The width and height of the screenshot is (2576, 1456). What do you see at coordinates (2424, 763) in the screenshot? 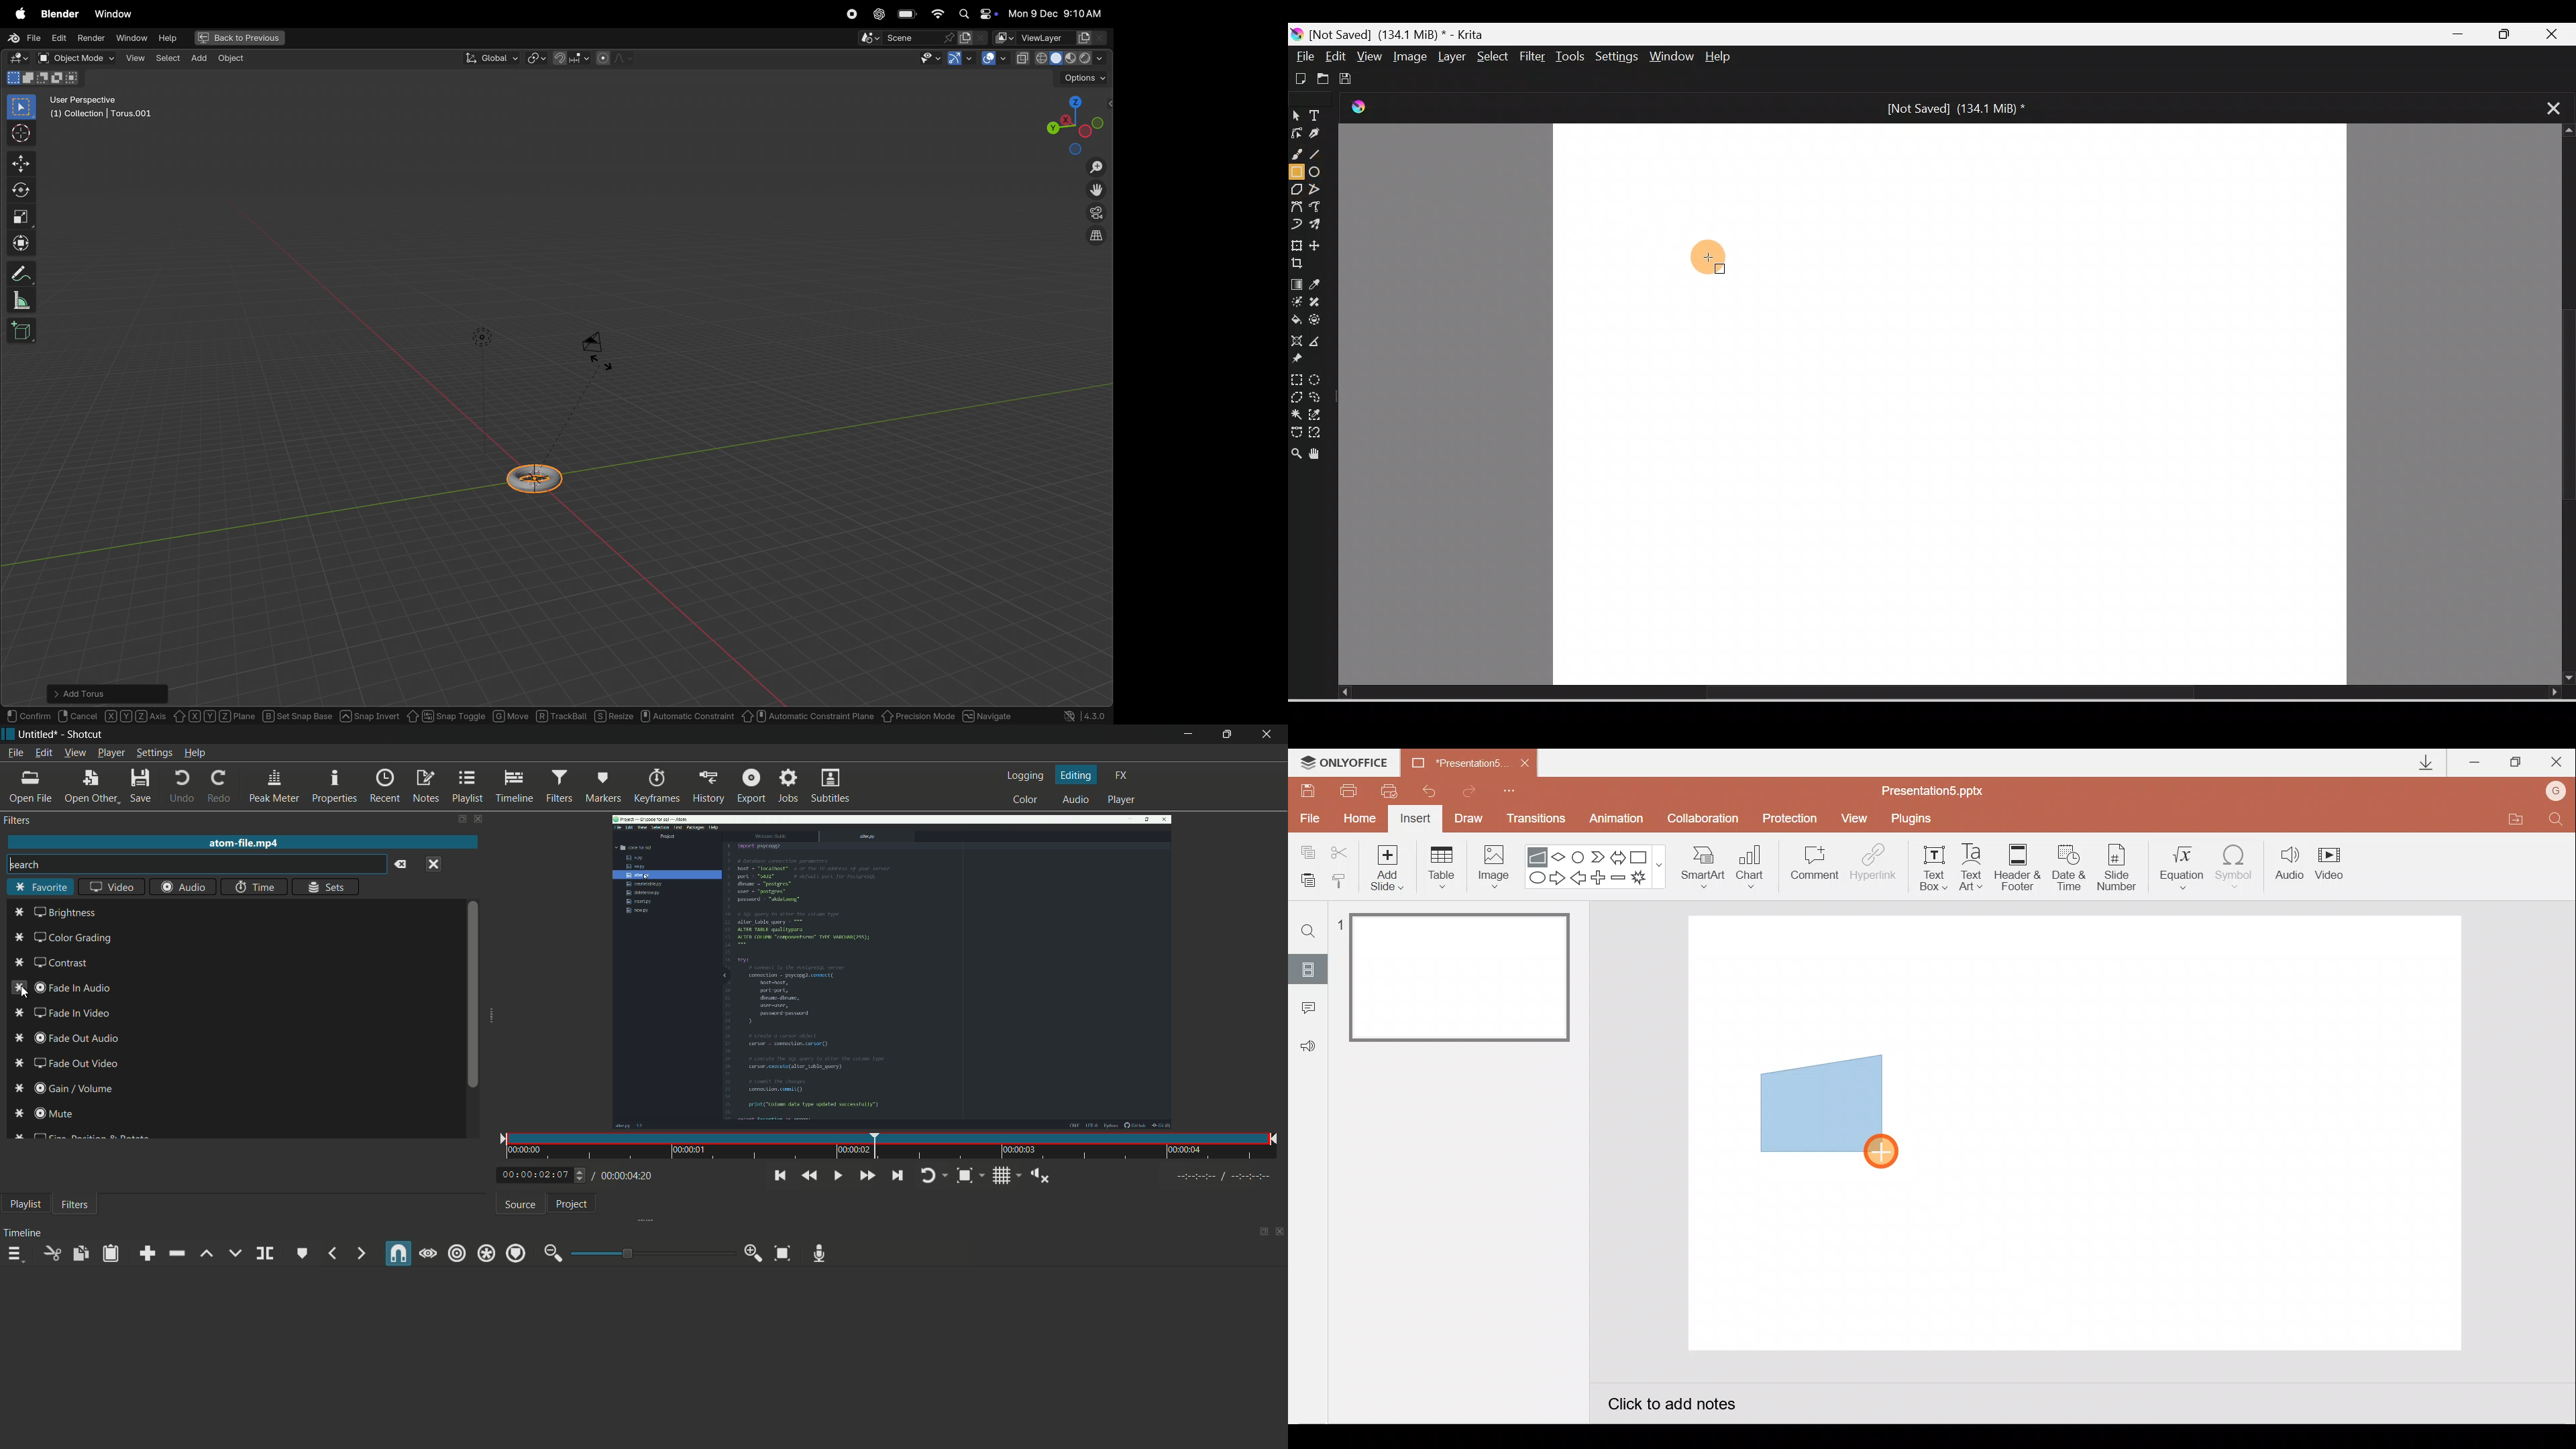
I see `Downloads` at bounding box center [2424, 763].